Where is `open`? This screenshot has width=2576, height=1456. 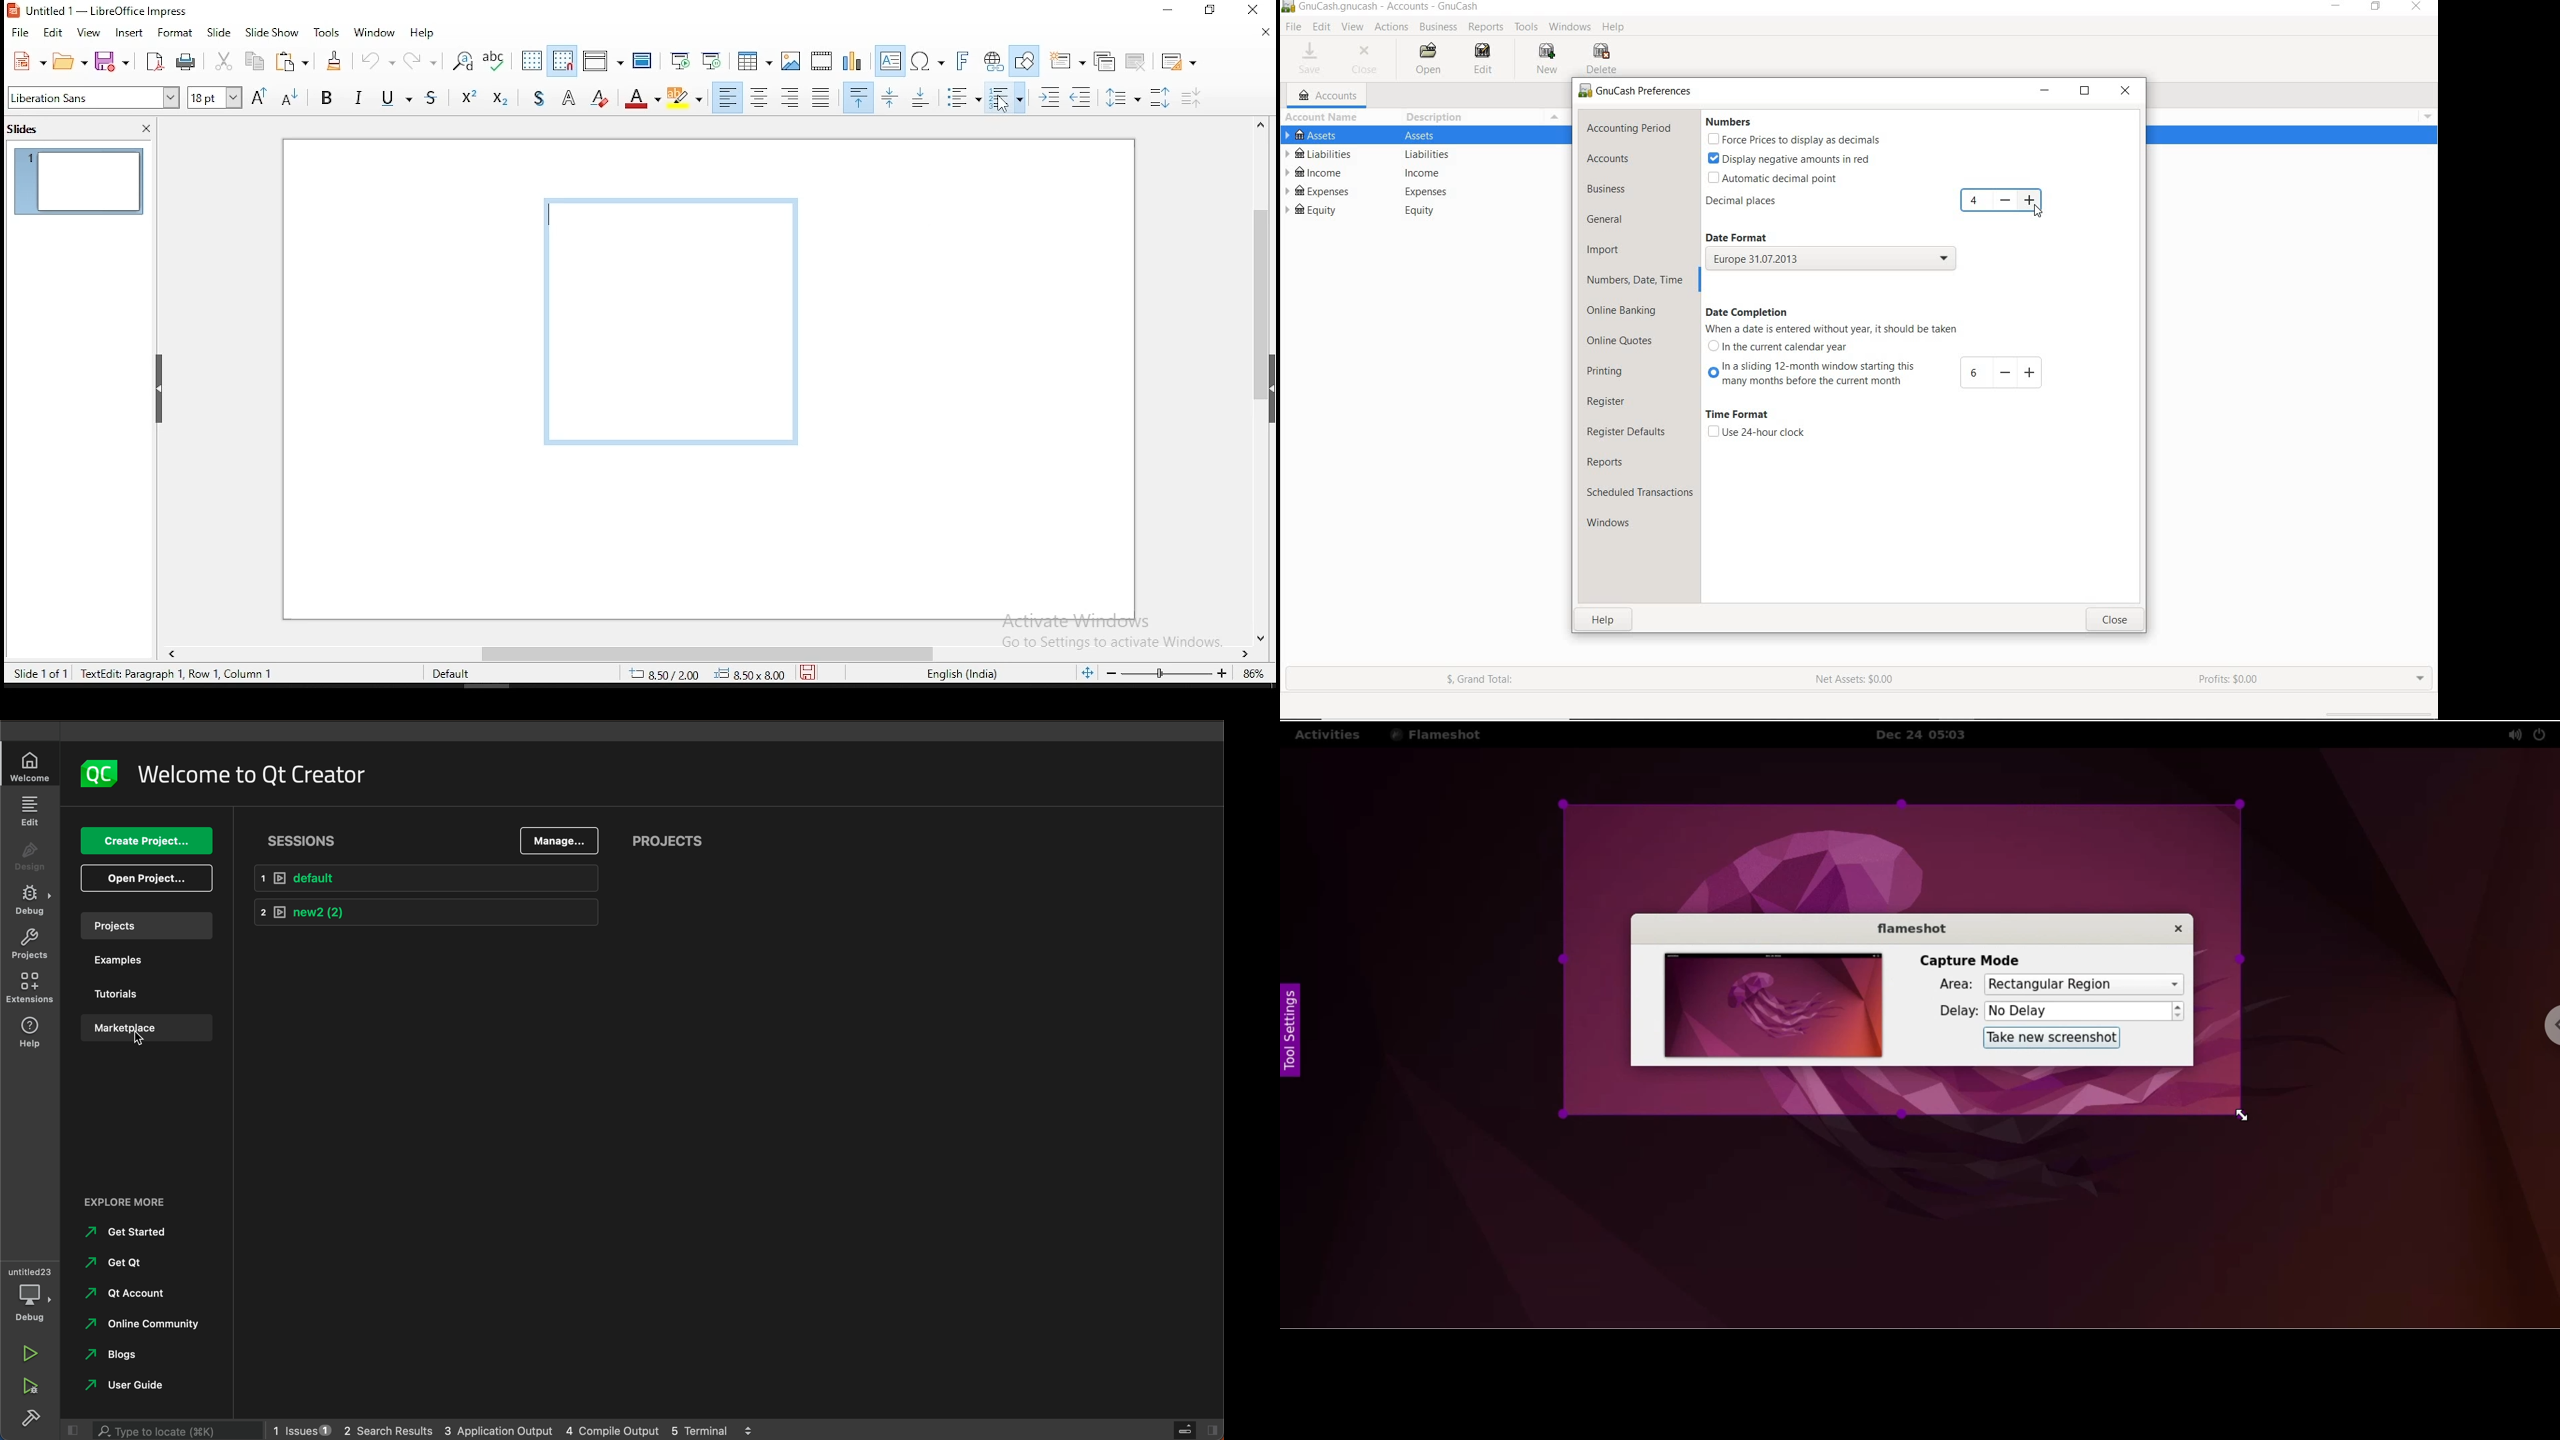 open is located at coordinates (69, 63).